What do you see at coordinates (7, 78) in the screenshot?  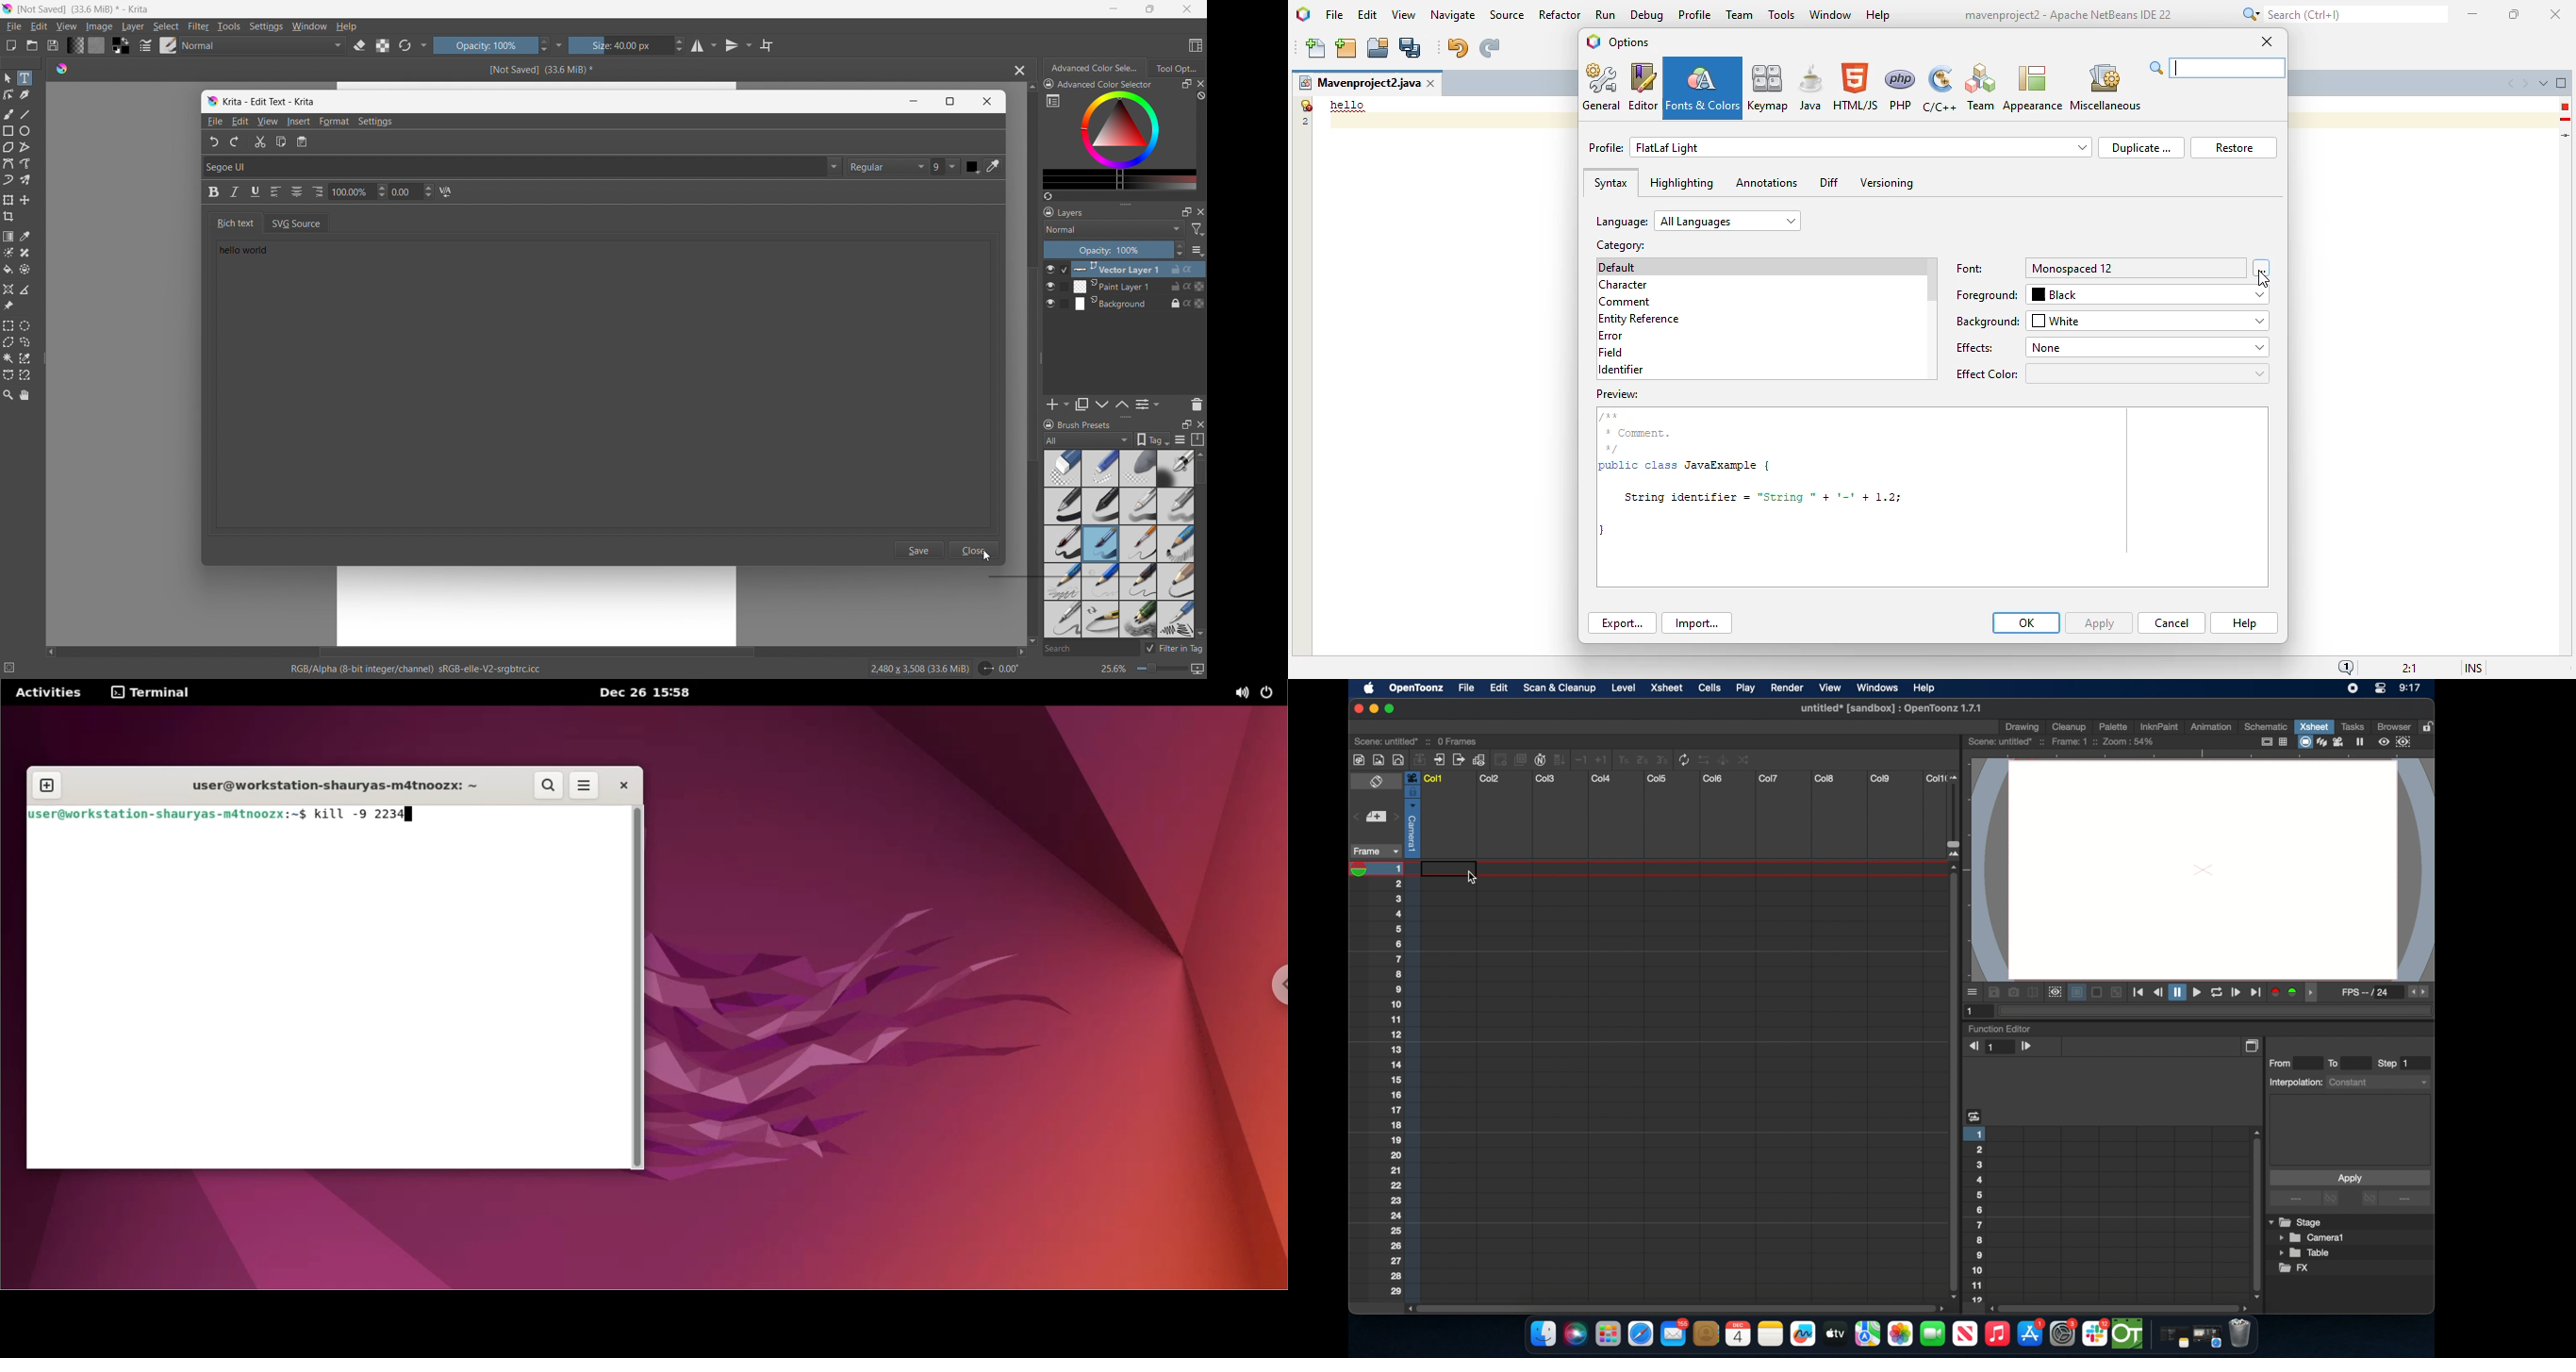 I see `select shapes tool` at bounding box center [7, 78].